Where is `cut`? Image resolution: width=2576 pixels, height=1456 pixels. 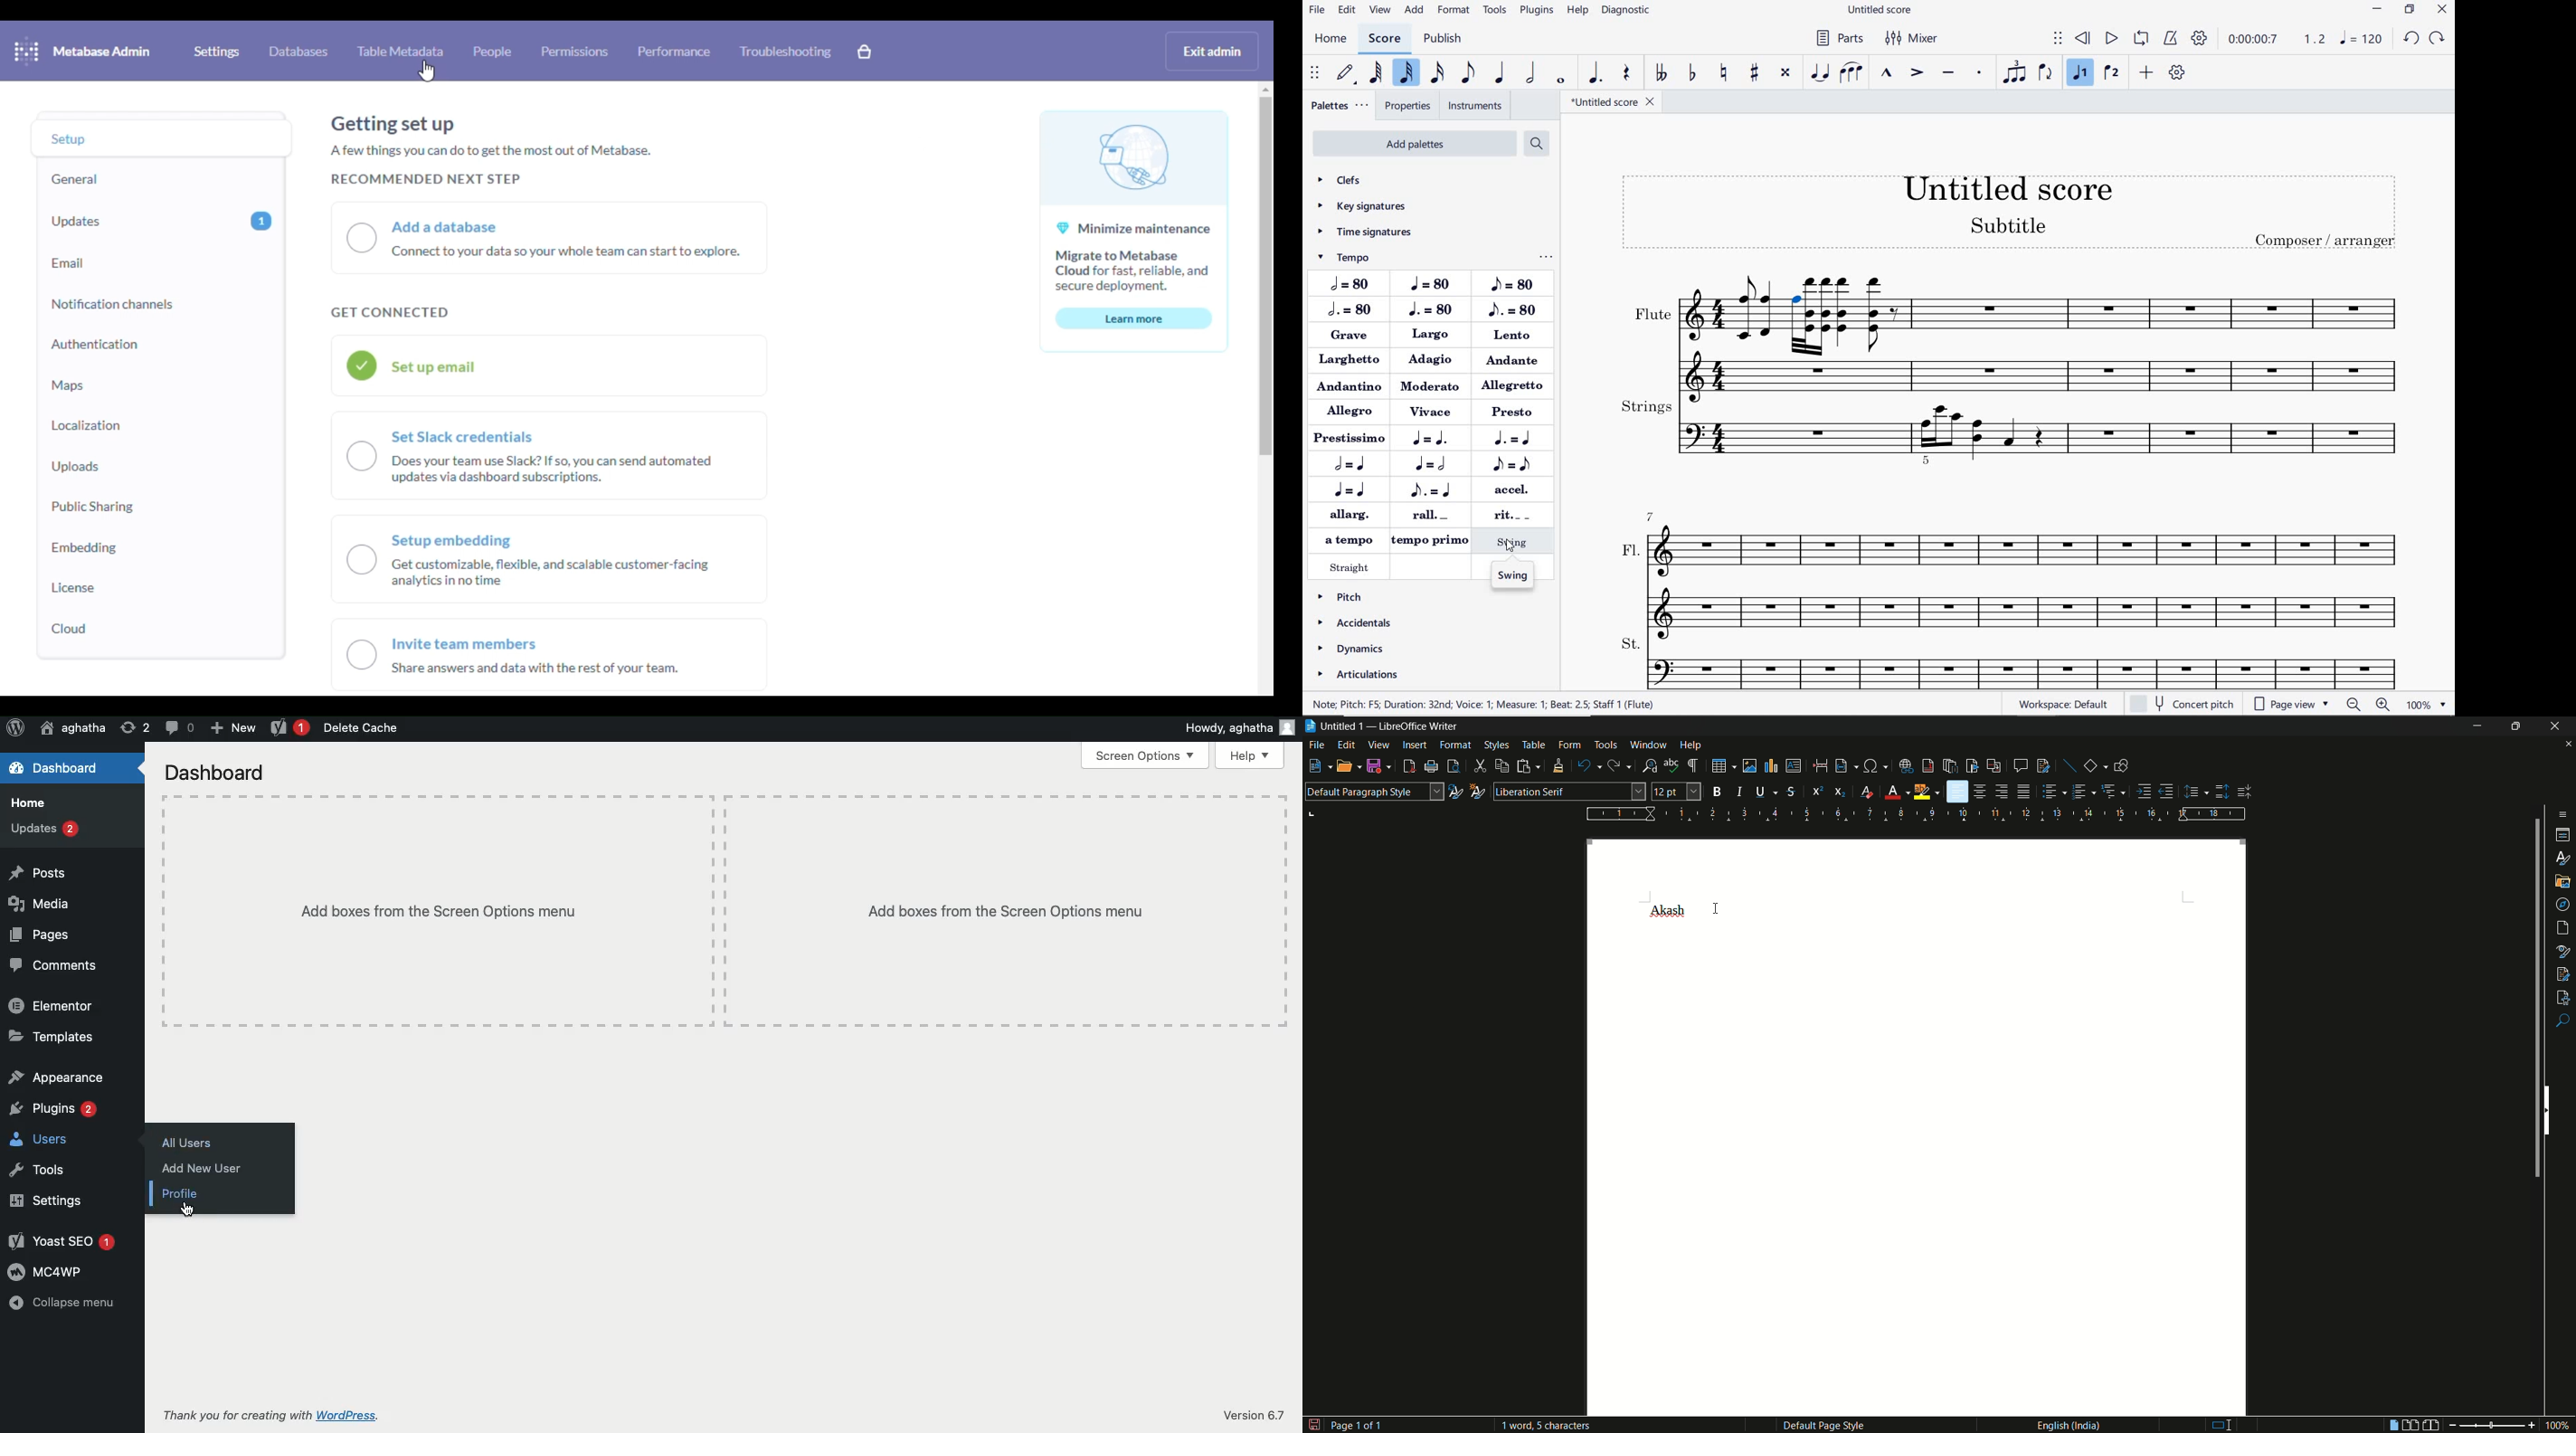
cut is located at coordinates (1480, 767).